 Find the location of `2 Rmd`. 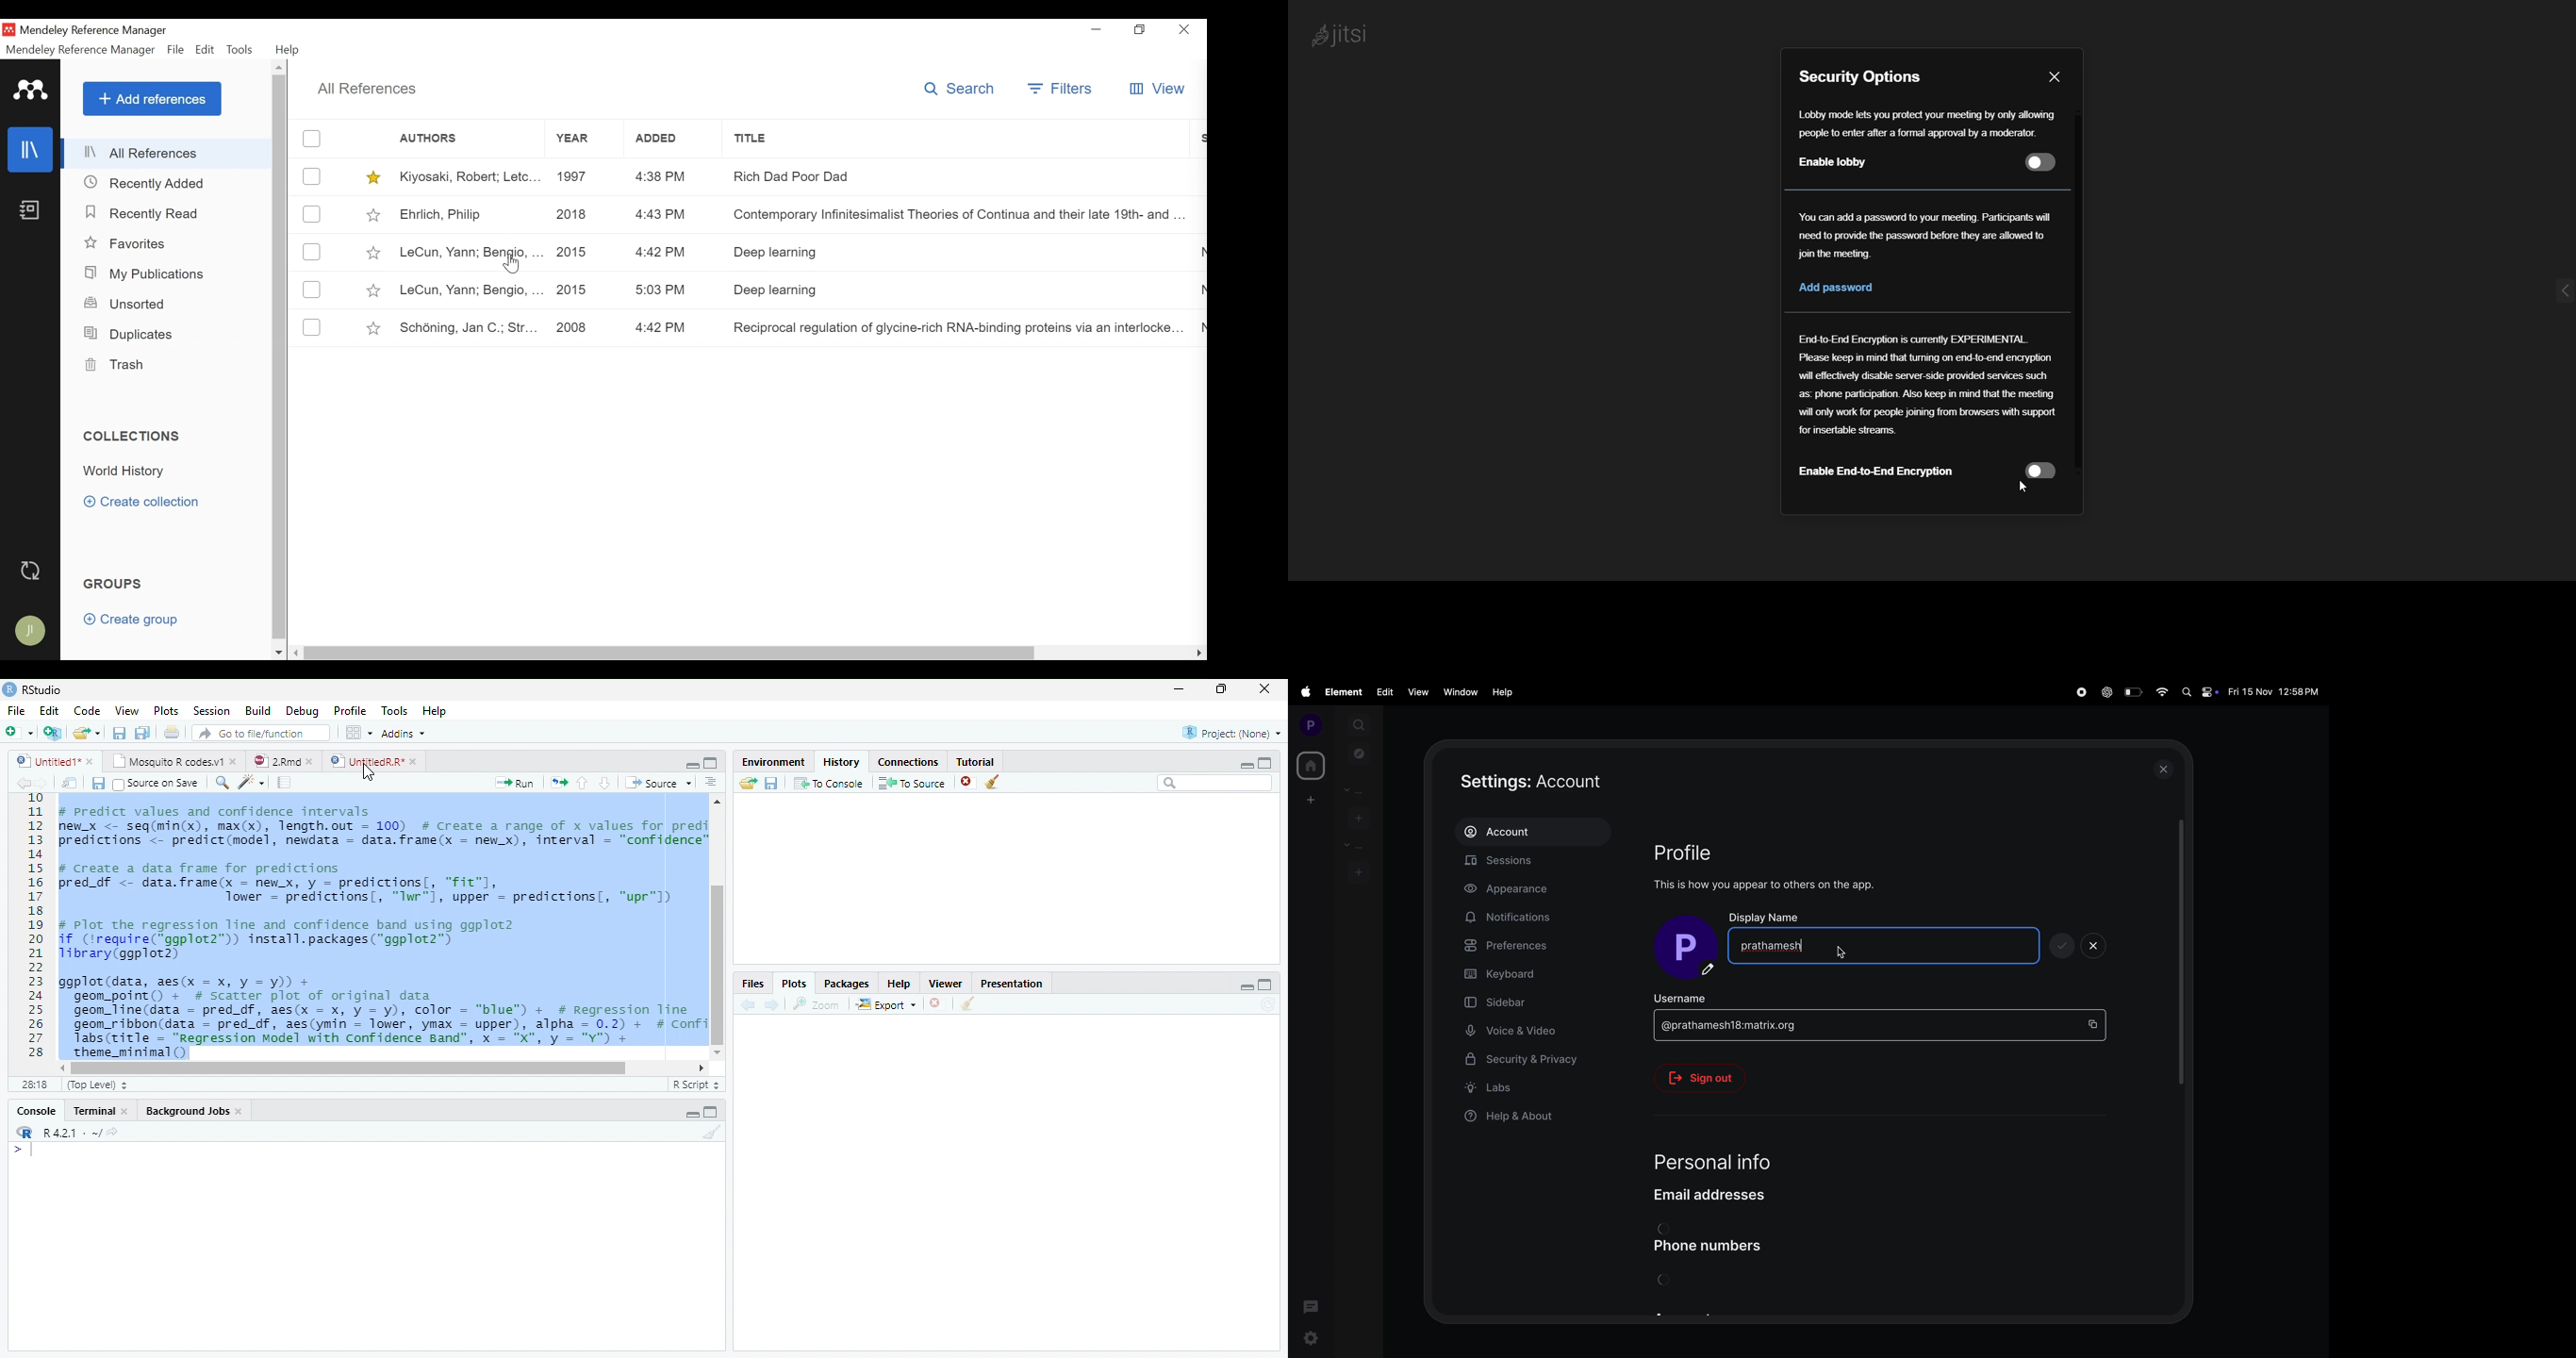

2 Rmd is located at coordinates (283, 759).